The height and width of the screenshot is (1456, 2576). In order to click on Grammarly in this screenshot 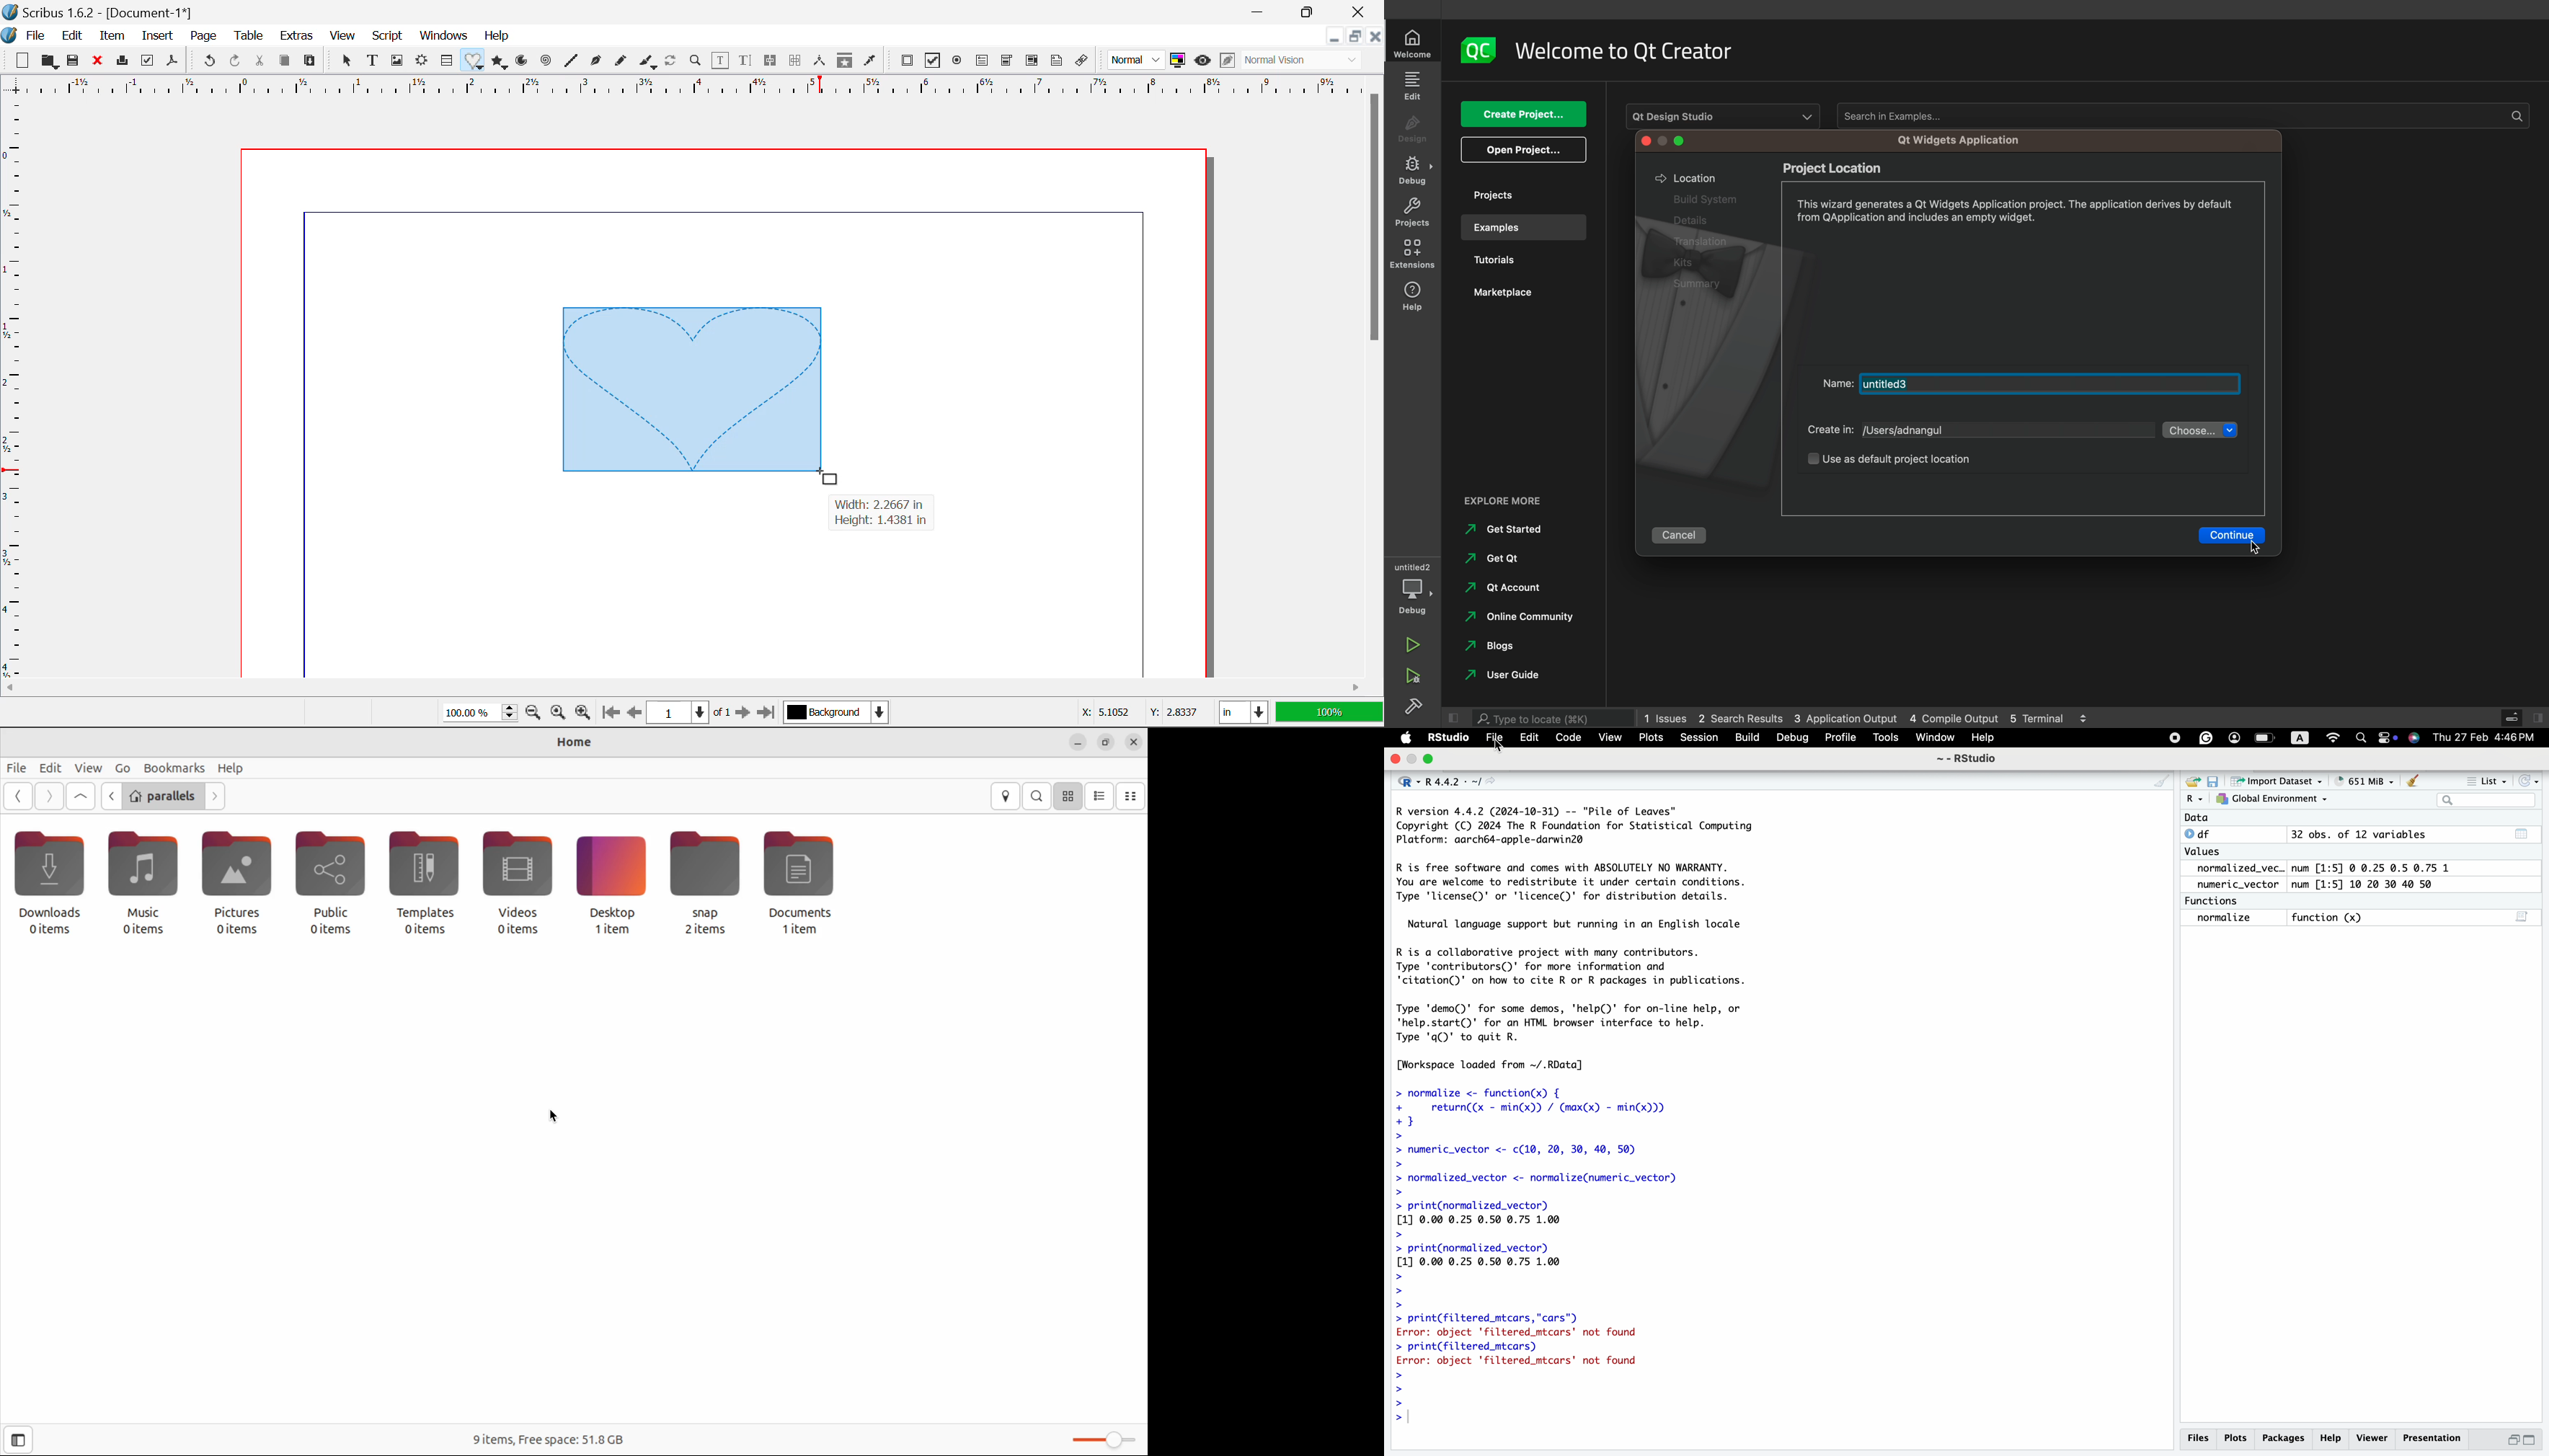, I will do `click(2209, 736)`.